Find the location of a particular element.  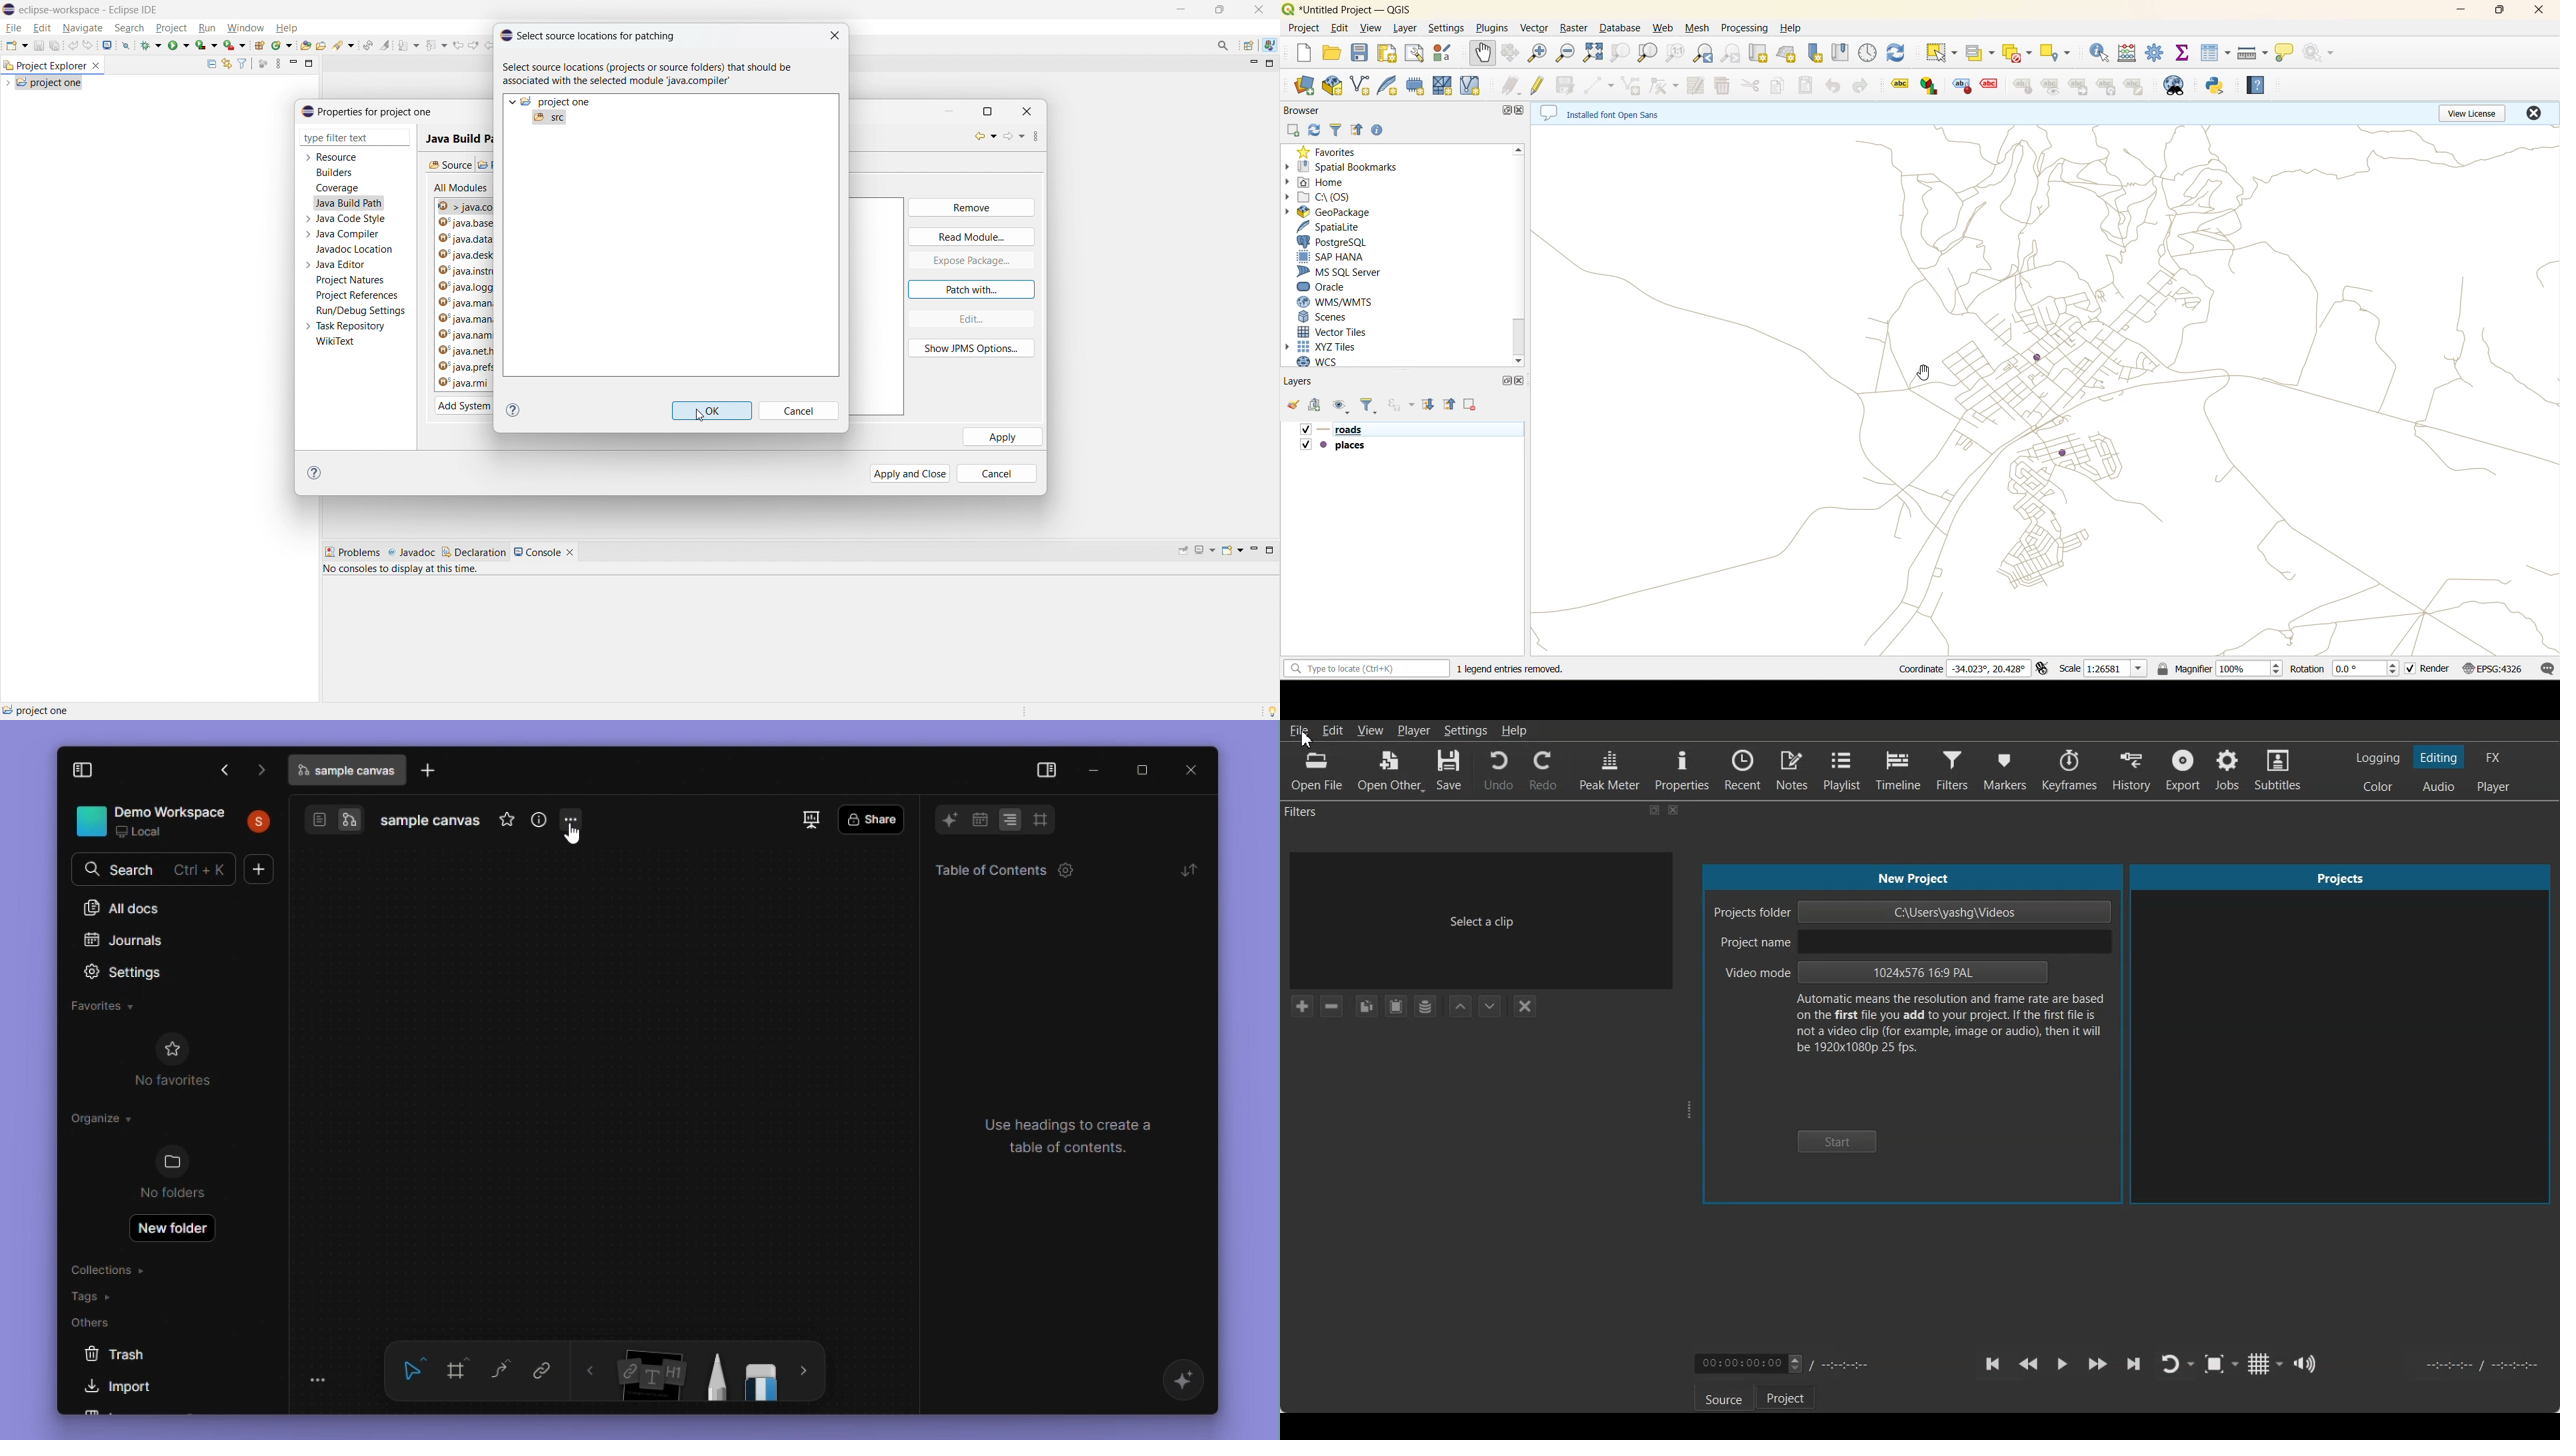

Organise is located at coordinates (104, 1122).